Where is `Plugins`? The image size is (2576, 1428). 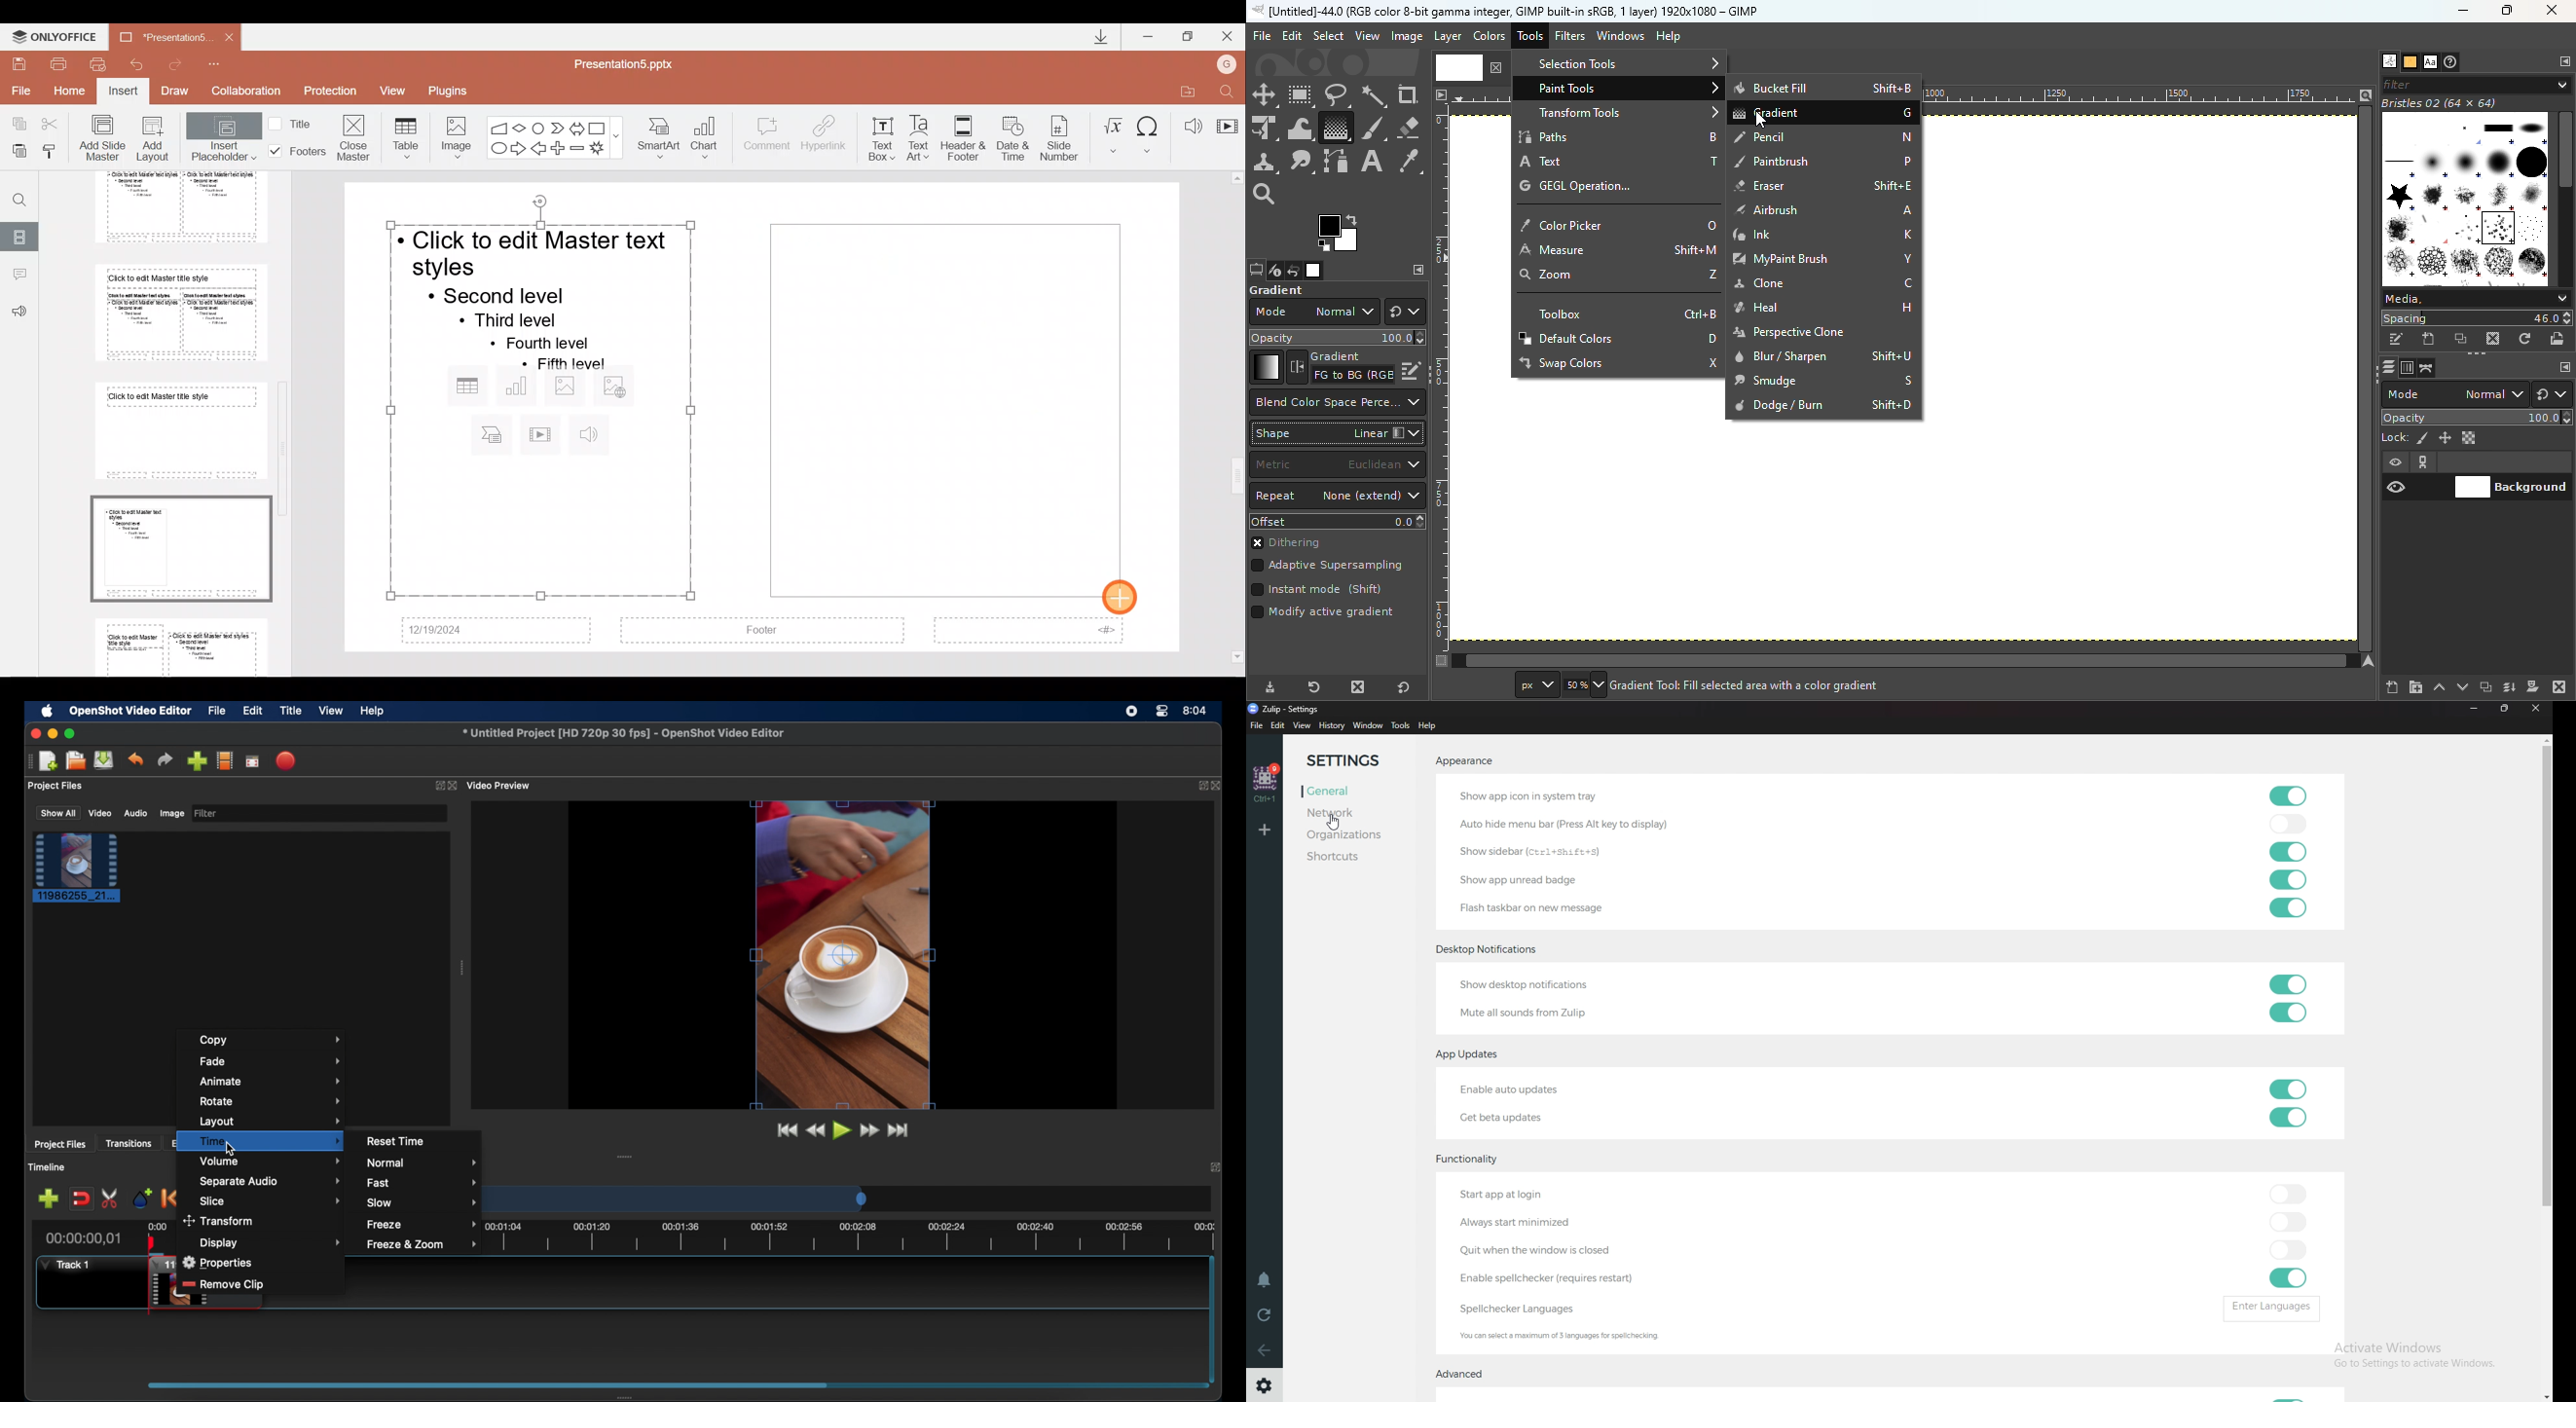
Plugins is located at coordinates (452, 89).